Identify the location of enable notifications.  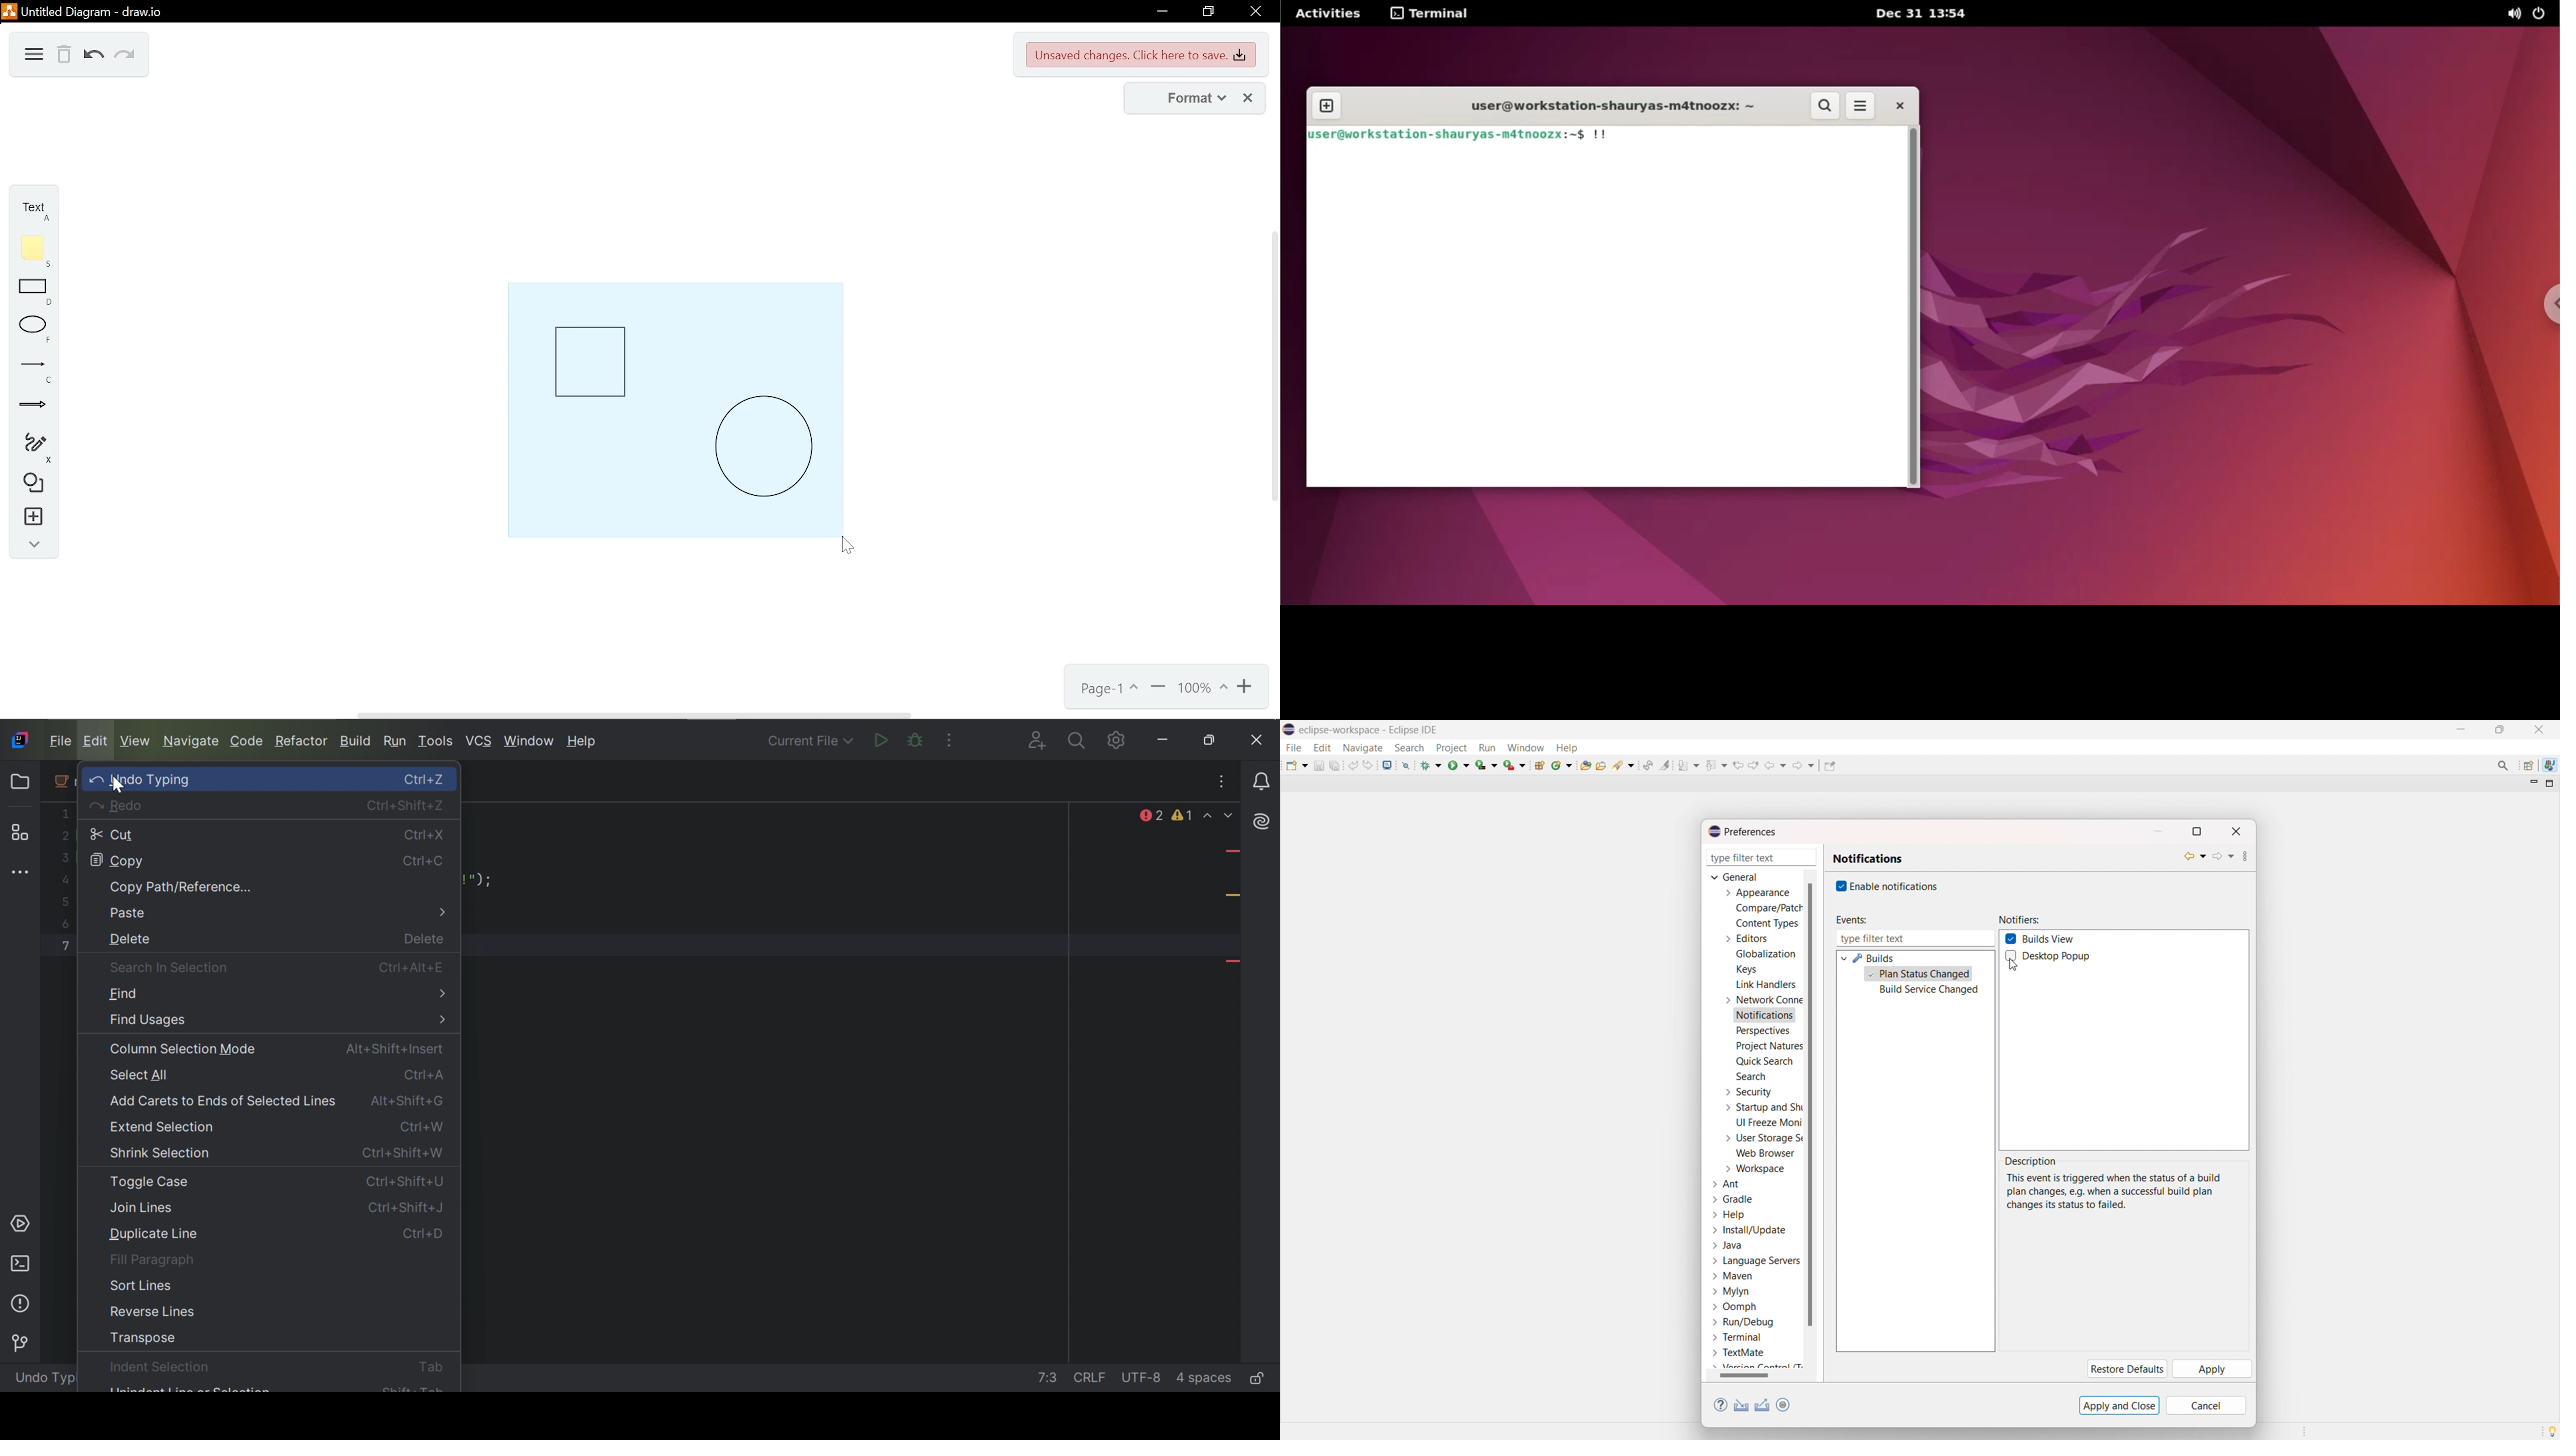
(1895, 885).